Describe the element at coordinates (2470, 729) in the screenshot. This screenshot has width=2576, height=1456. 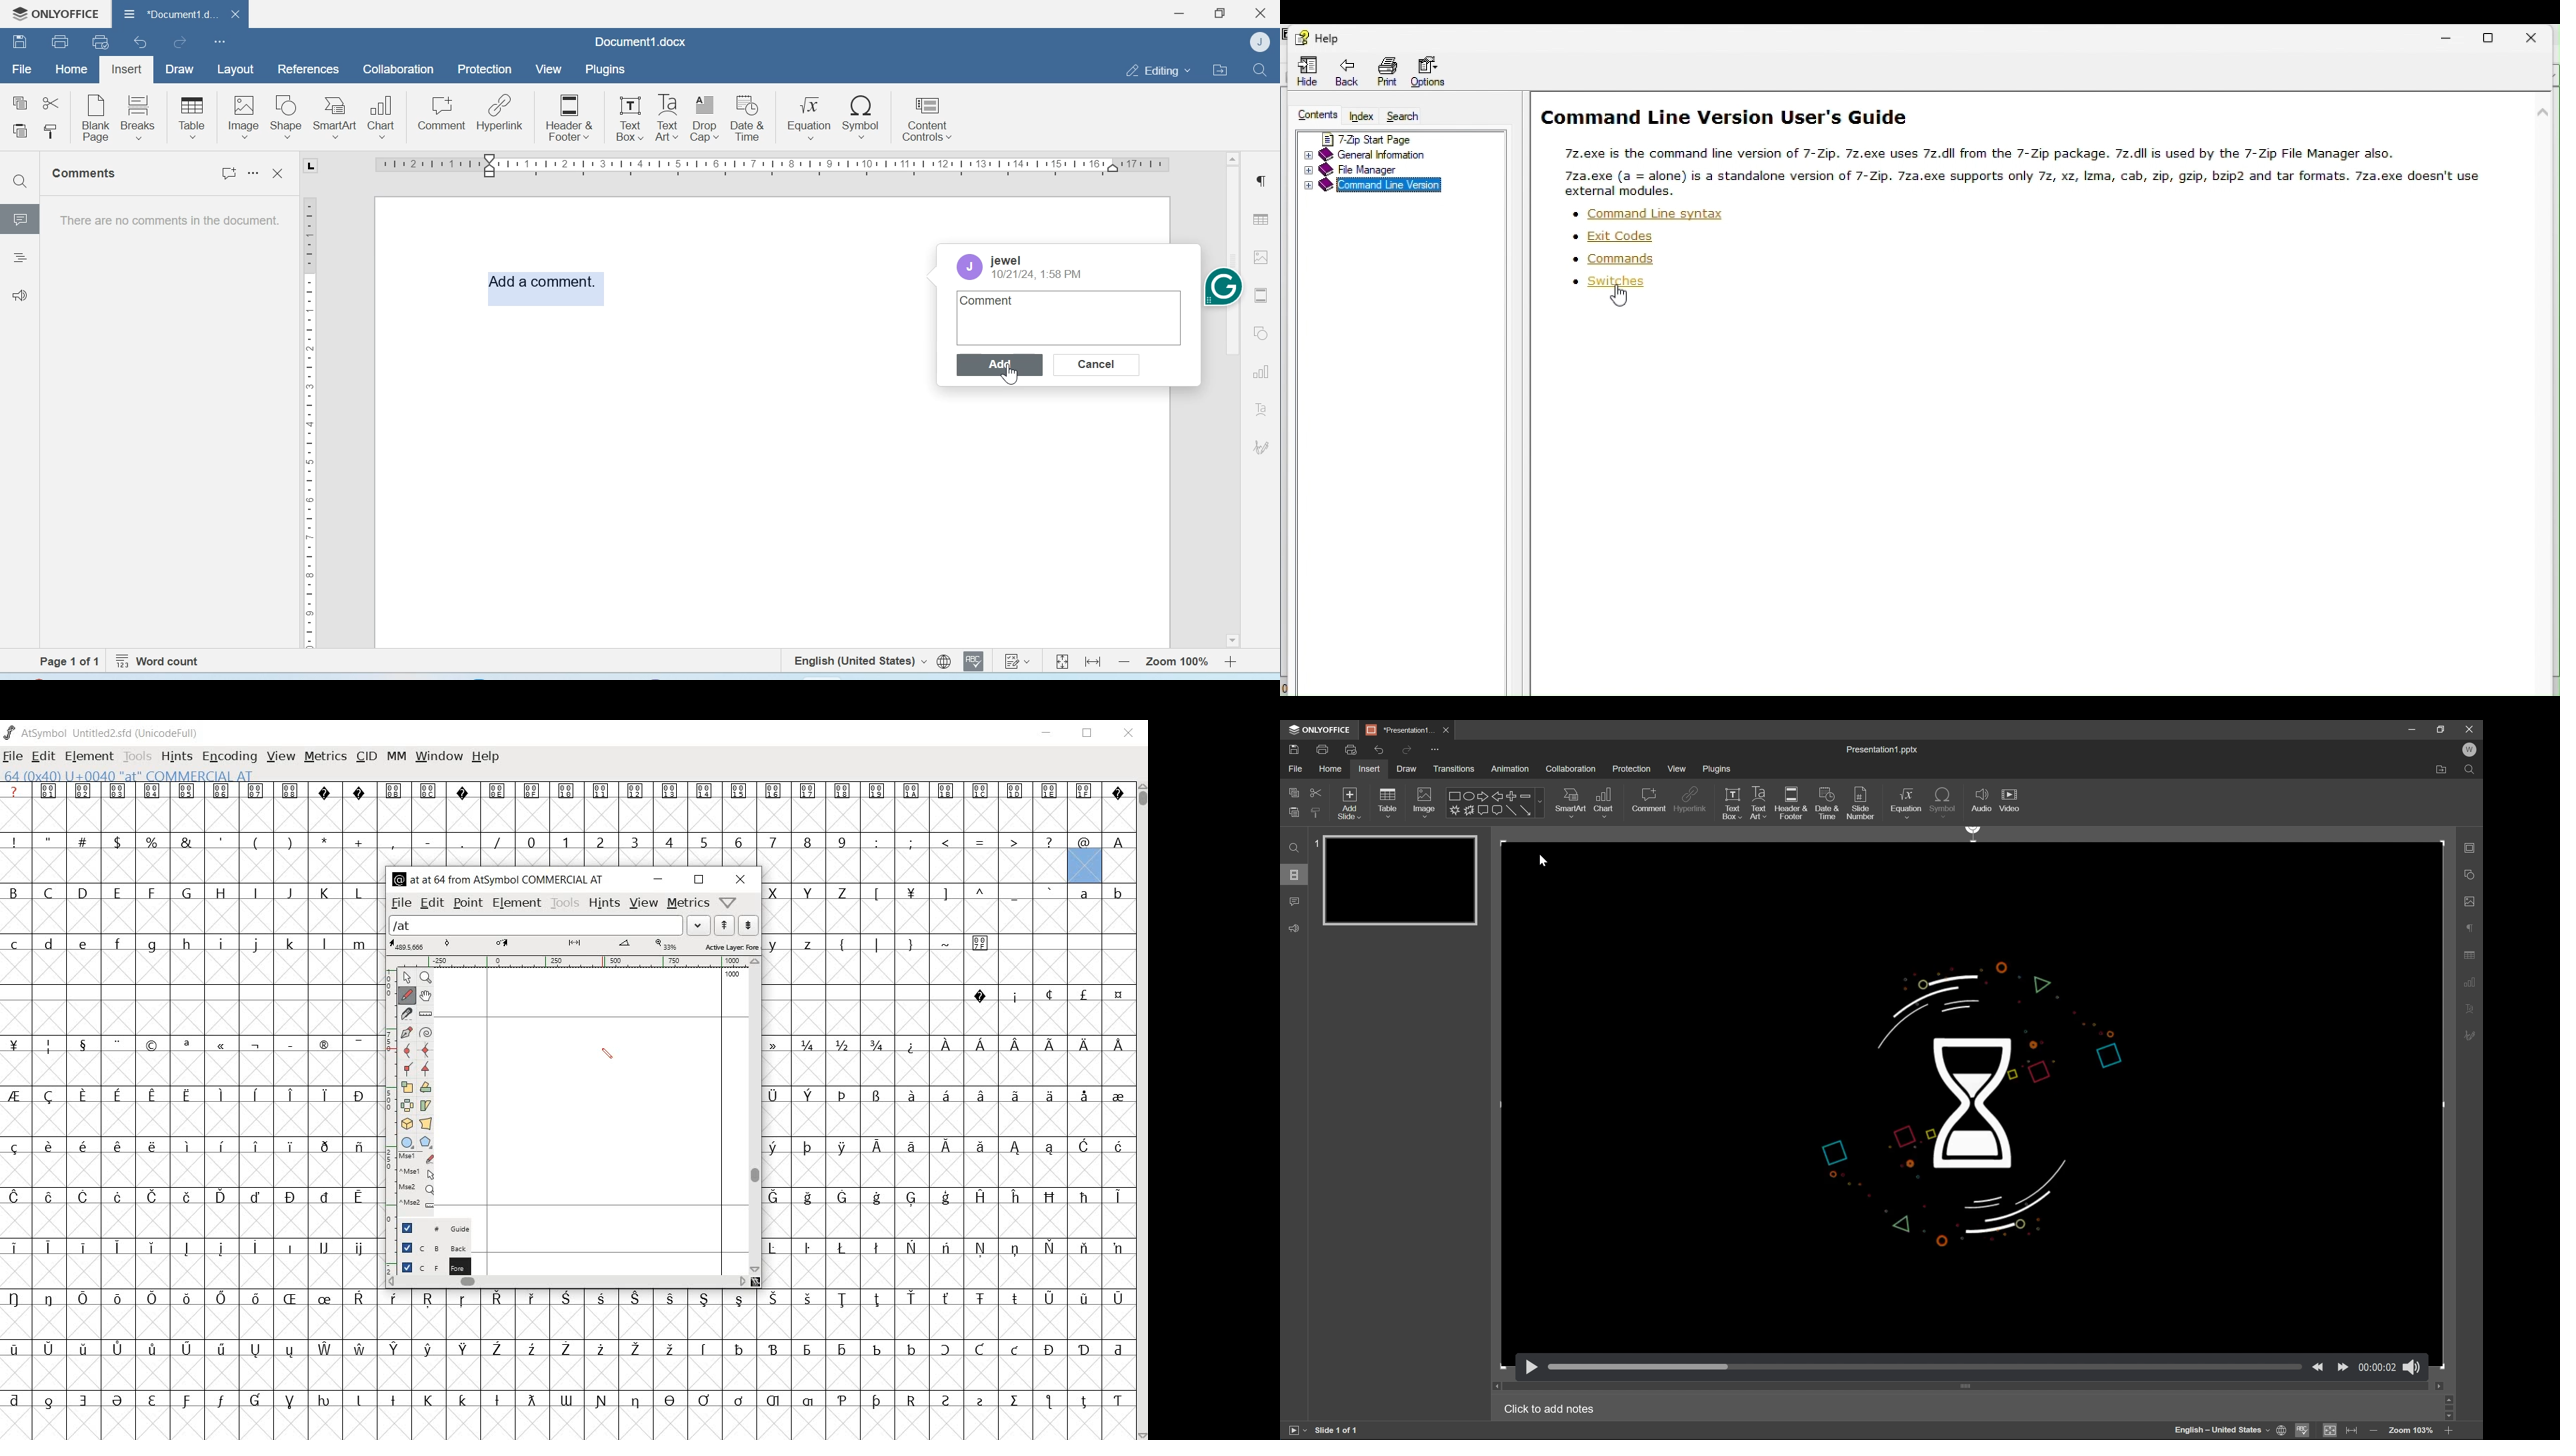
I see `Close` at that location.